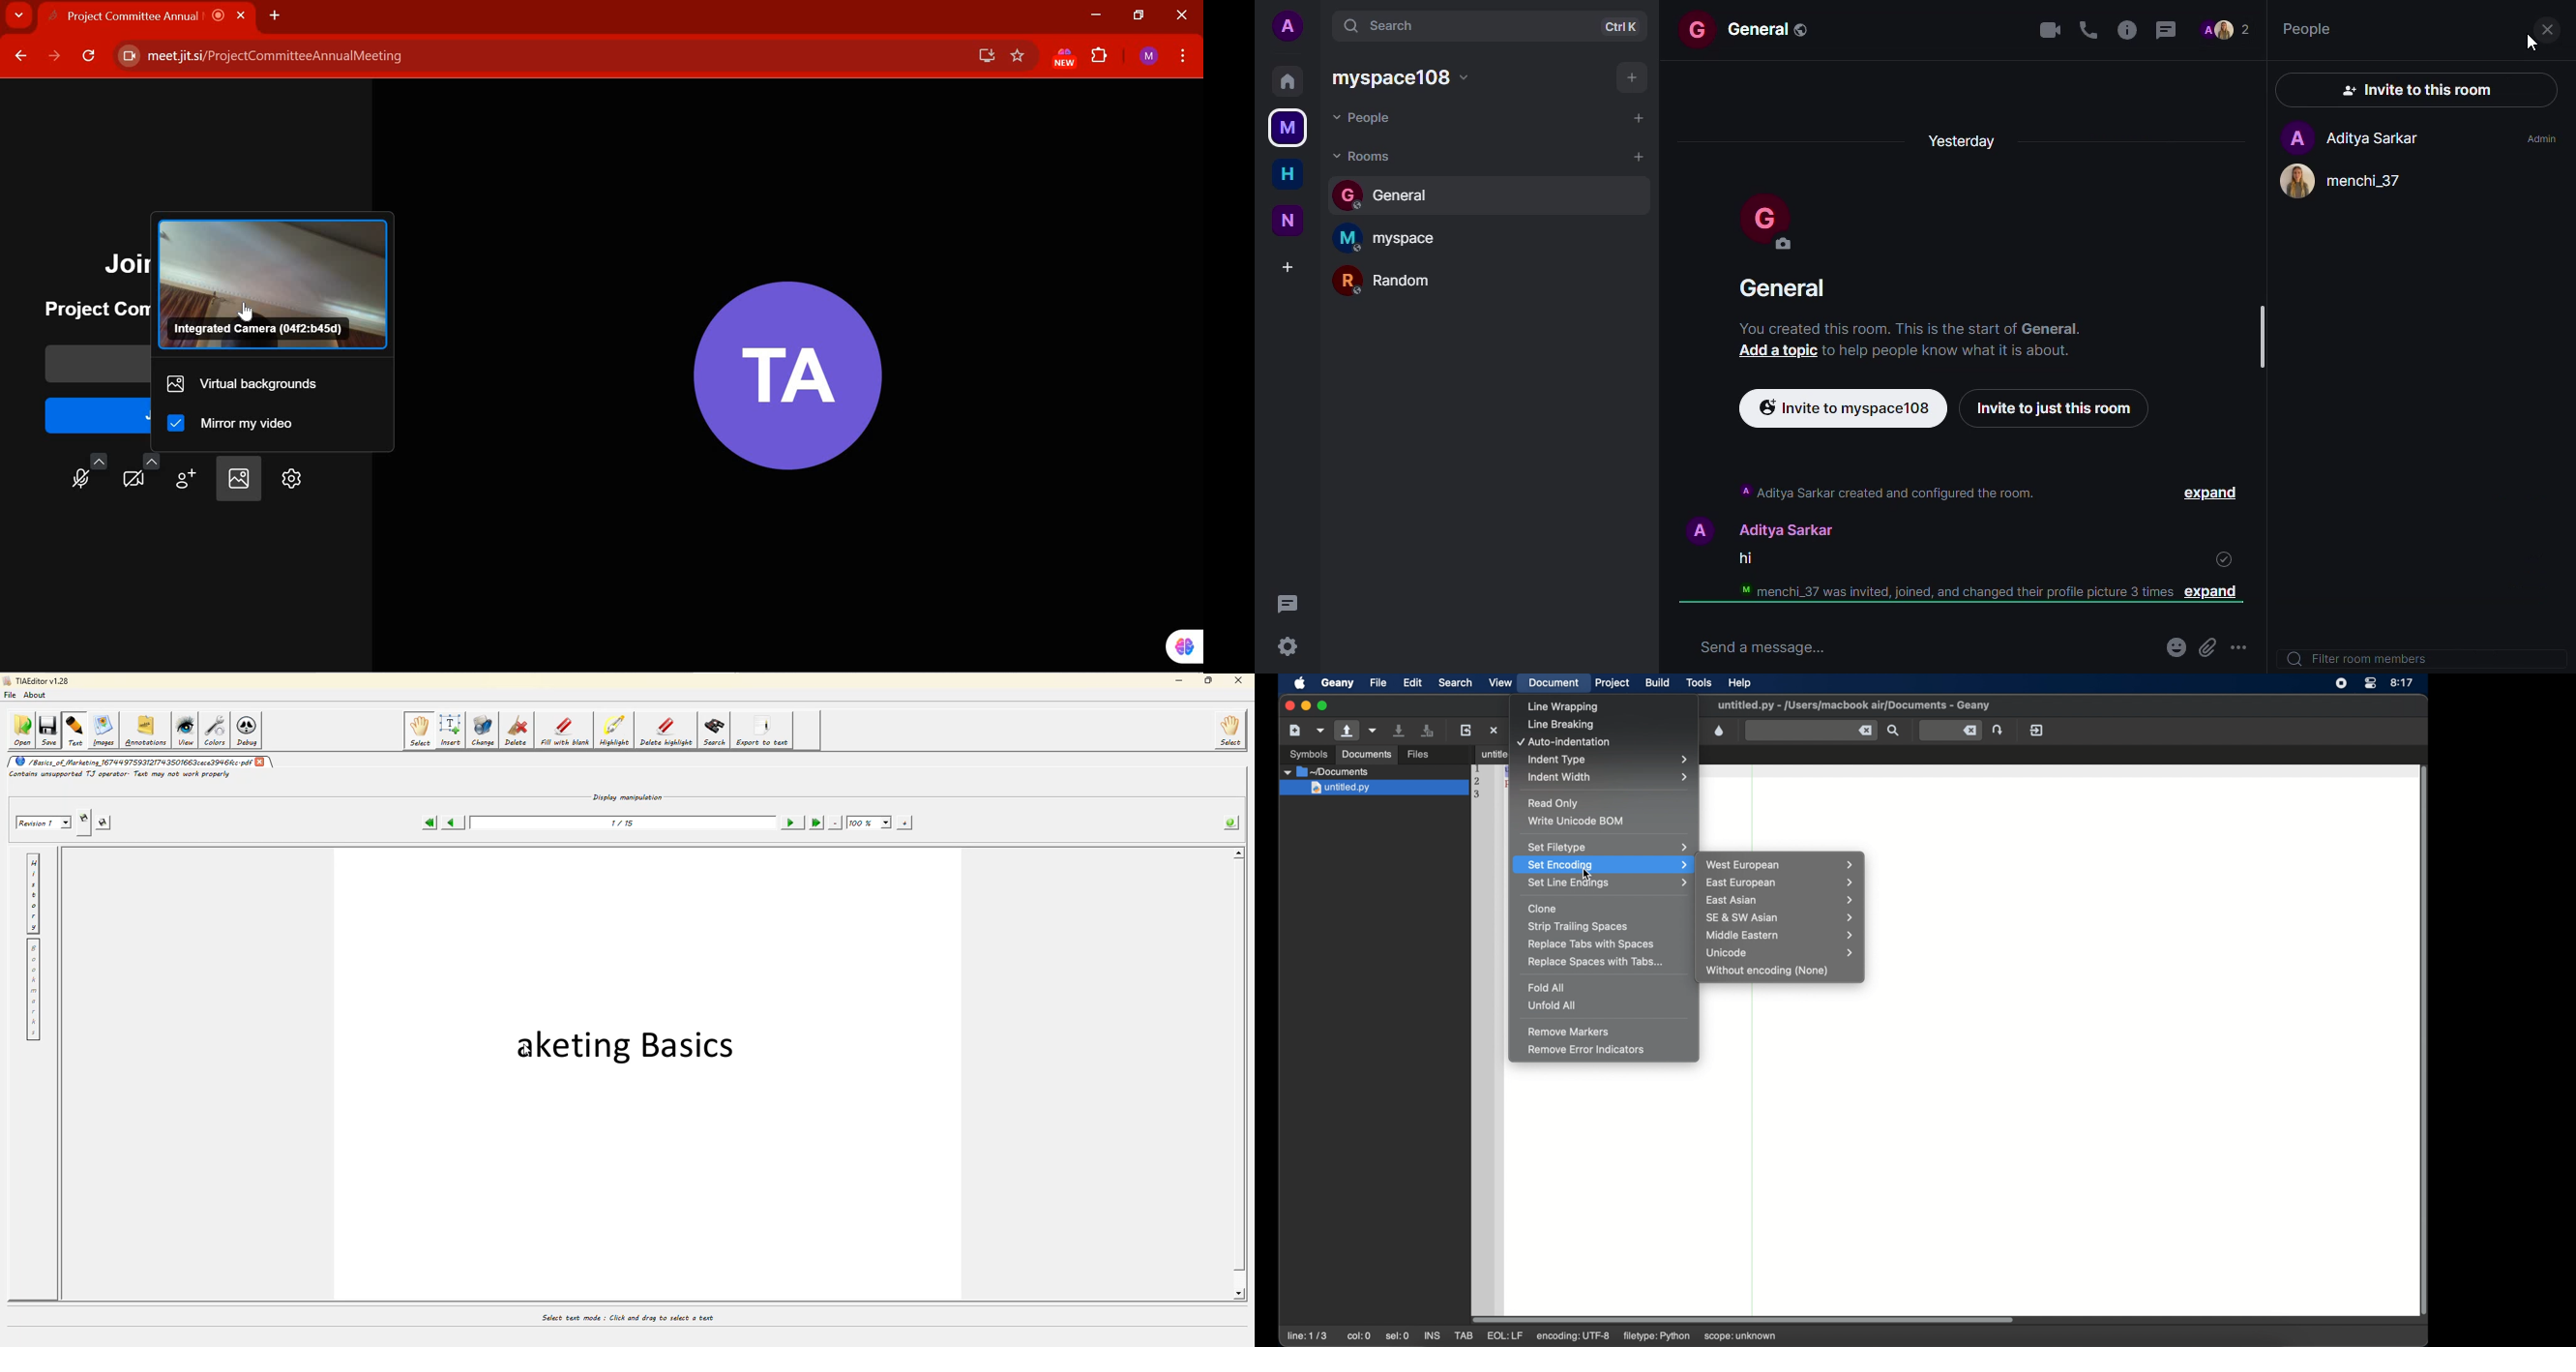 This screenshot has height=1372, width=2576. I want to click on attach, so click(2211, 645).